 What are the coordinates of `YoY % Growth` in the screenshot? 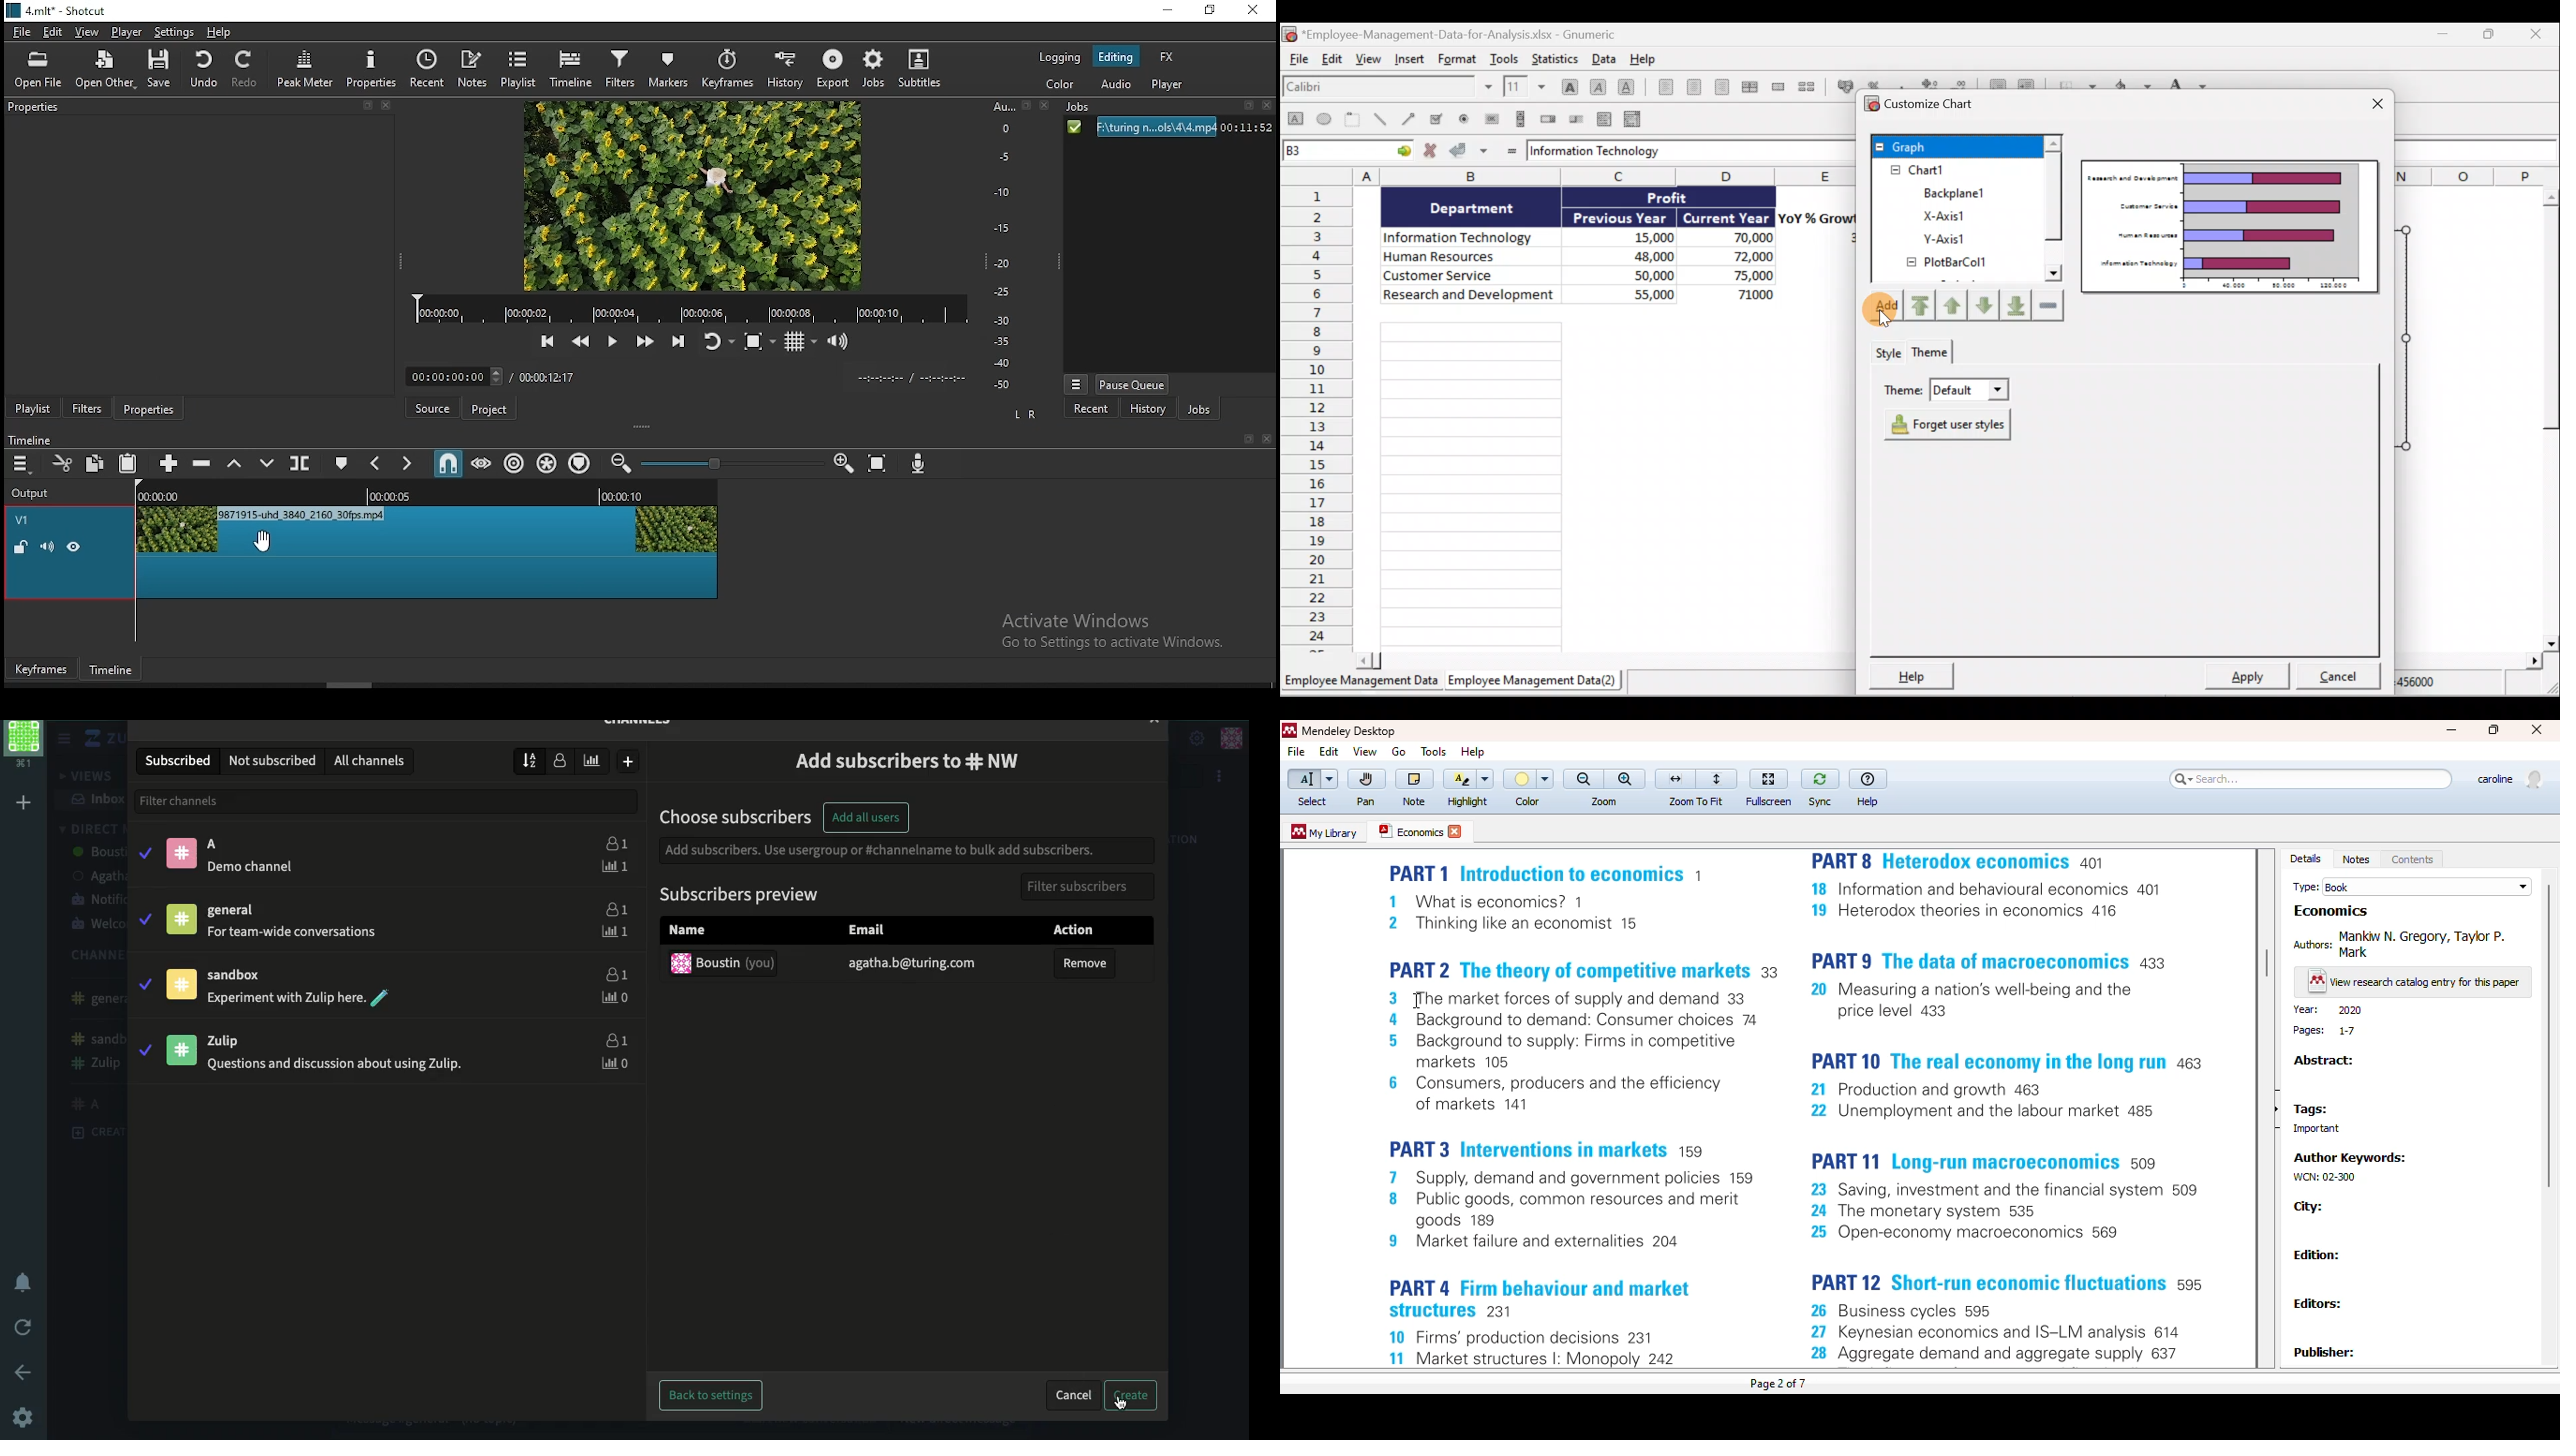 It's located at (1817, 217).